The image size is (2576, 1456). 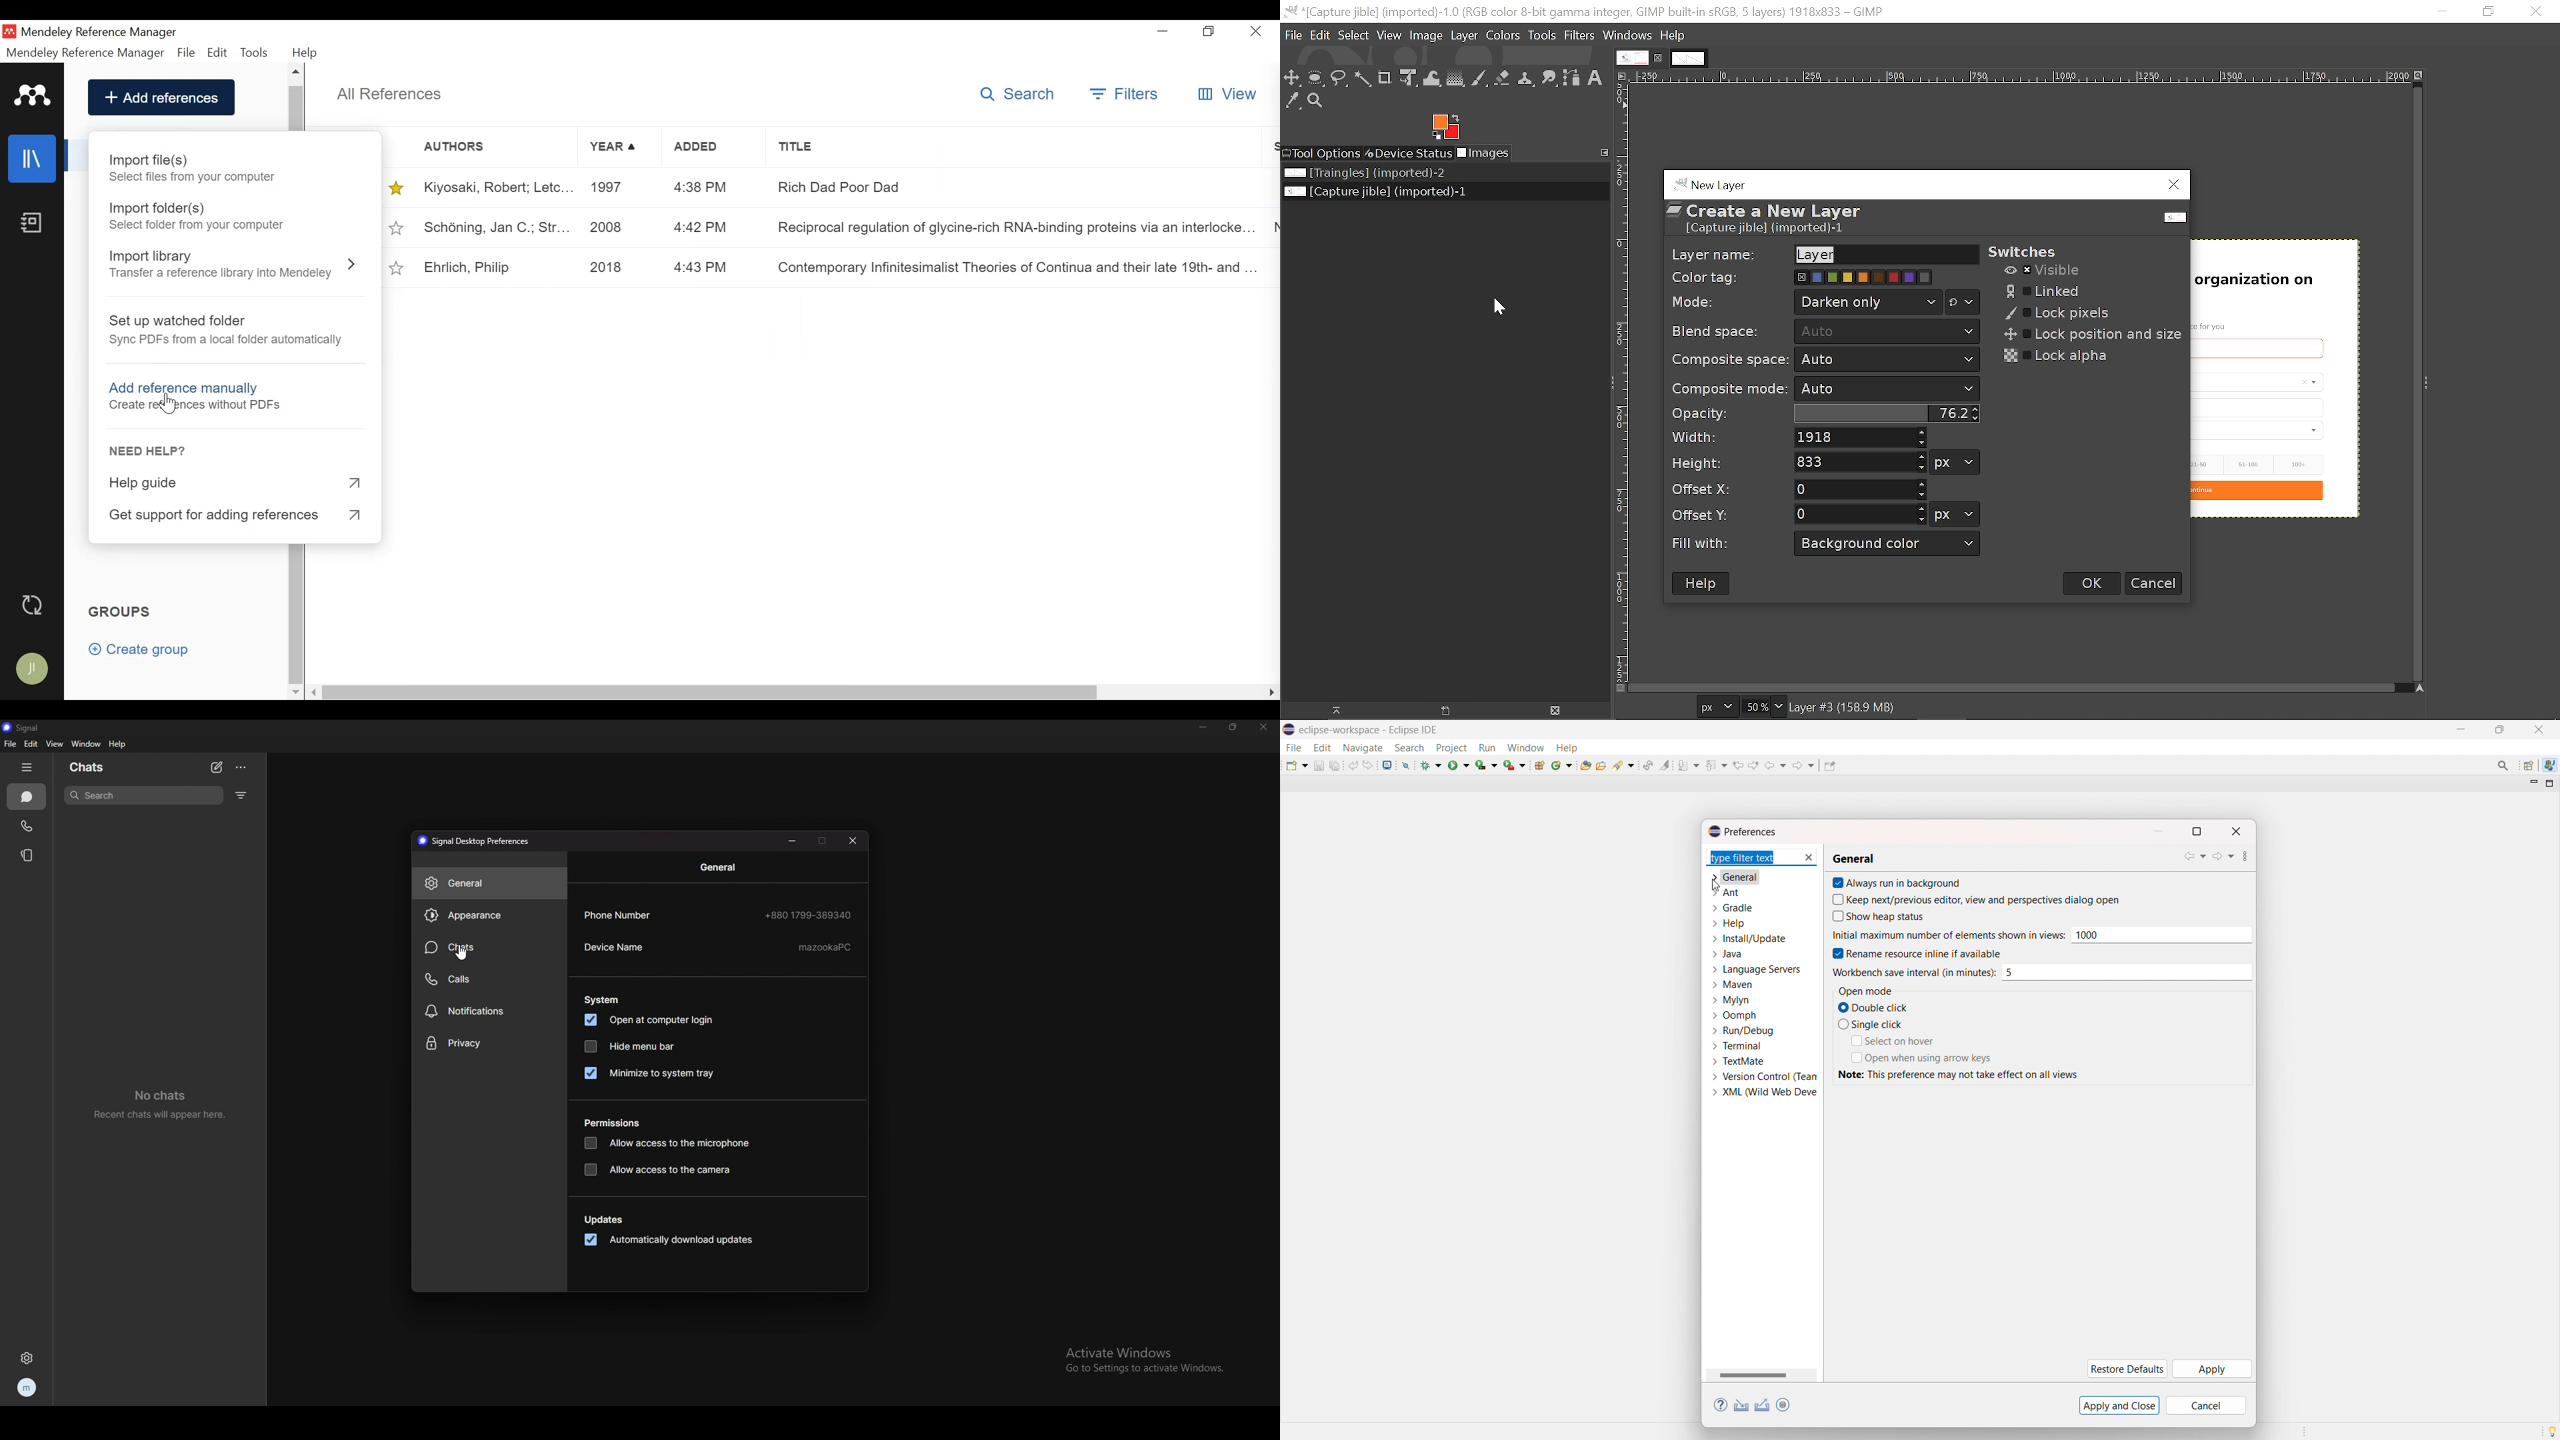 I want to click on Height:, so click(x=1705, y=466).